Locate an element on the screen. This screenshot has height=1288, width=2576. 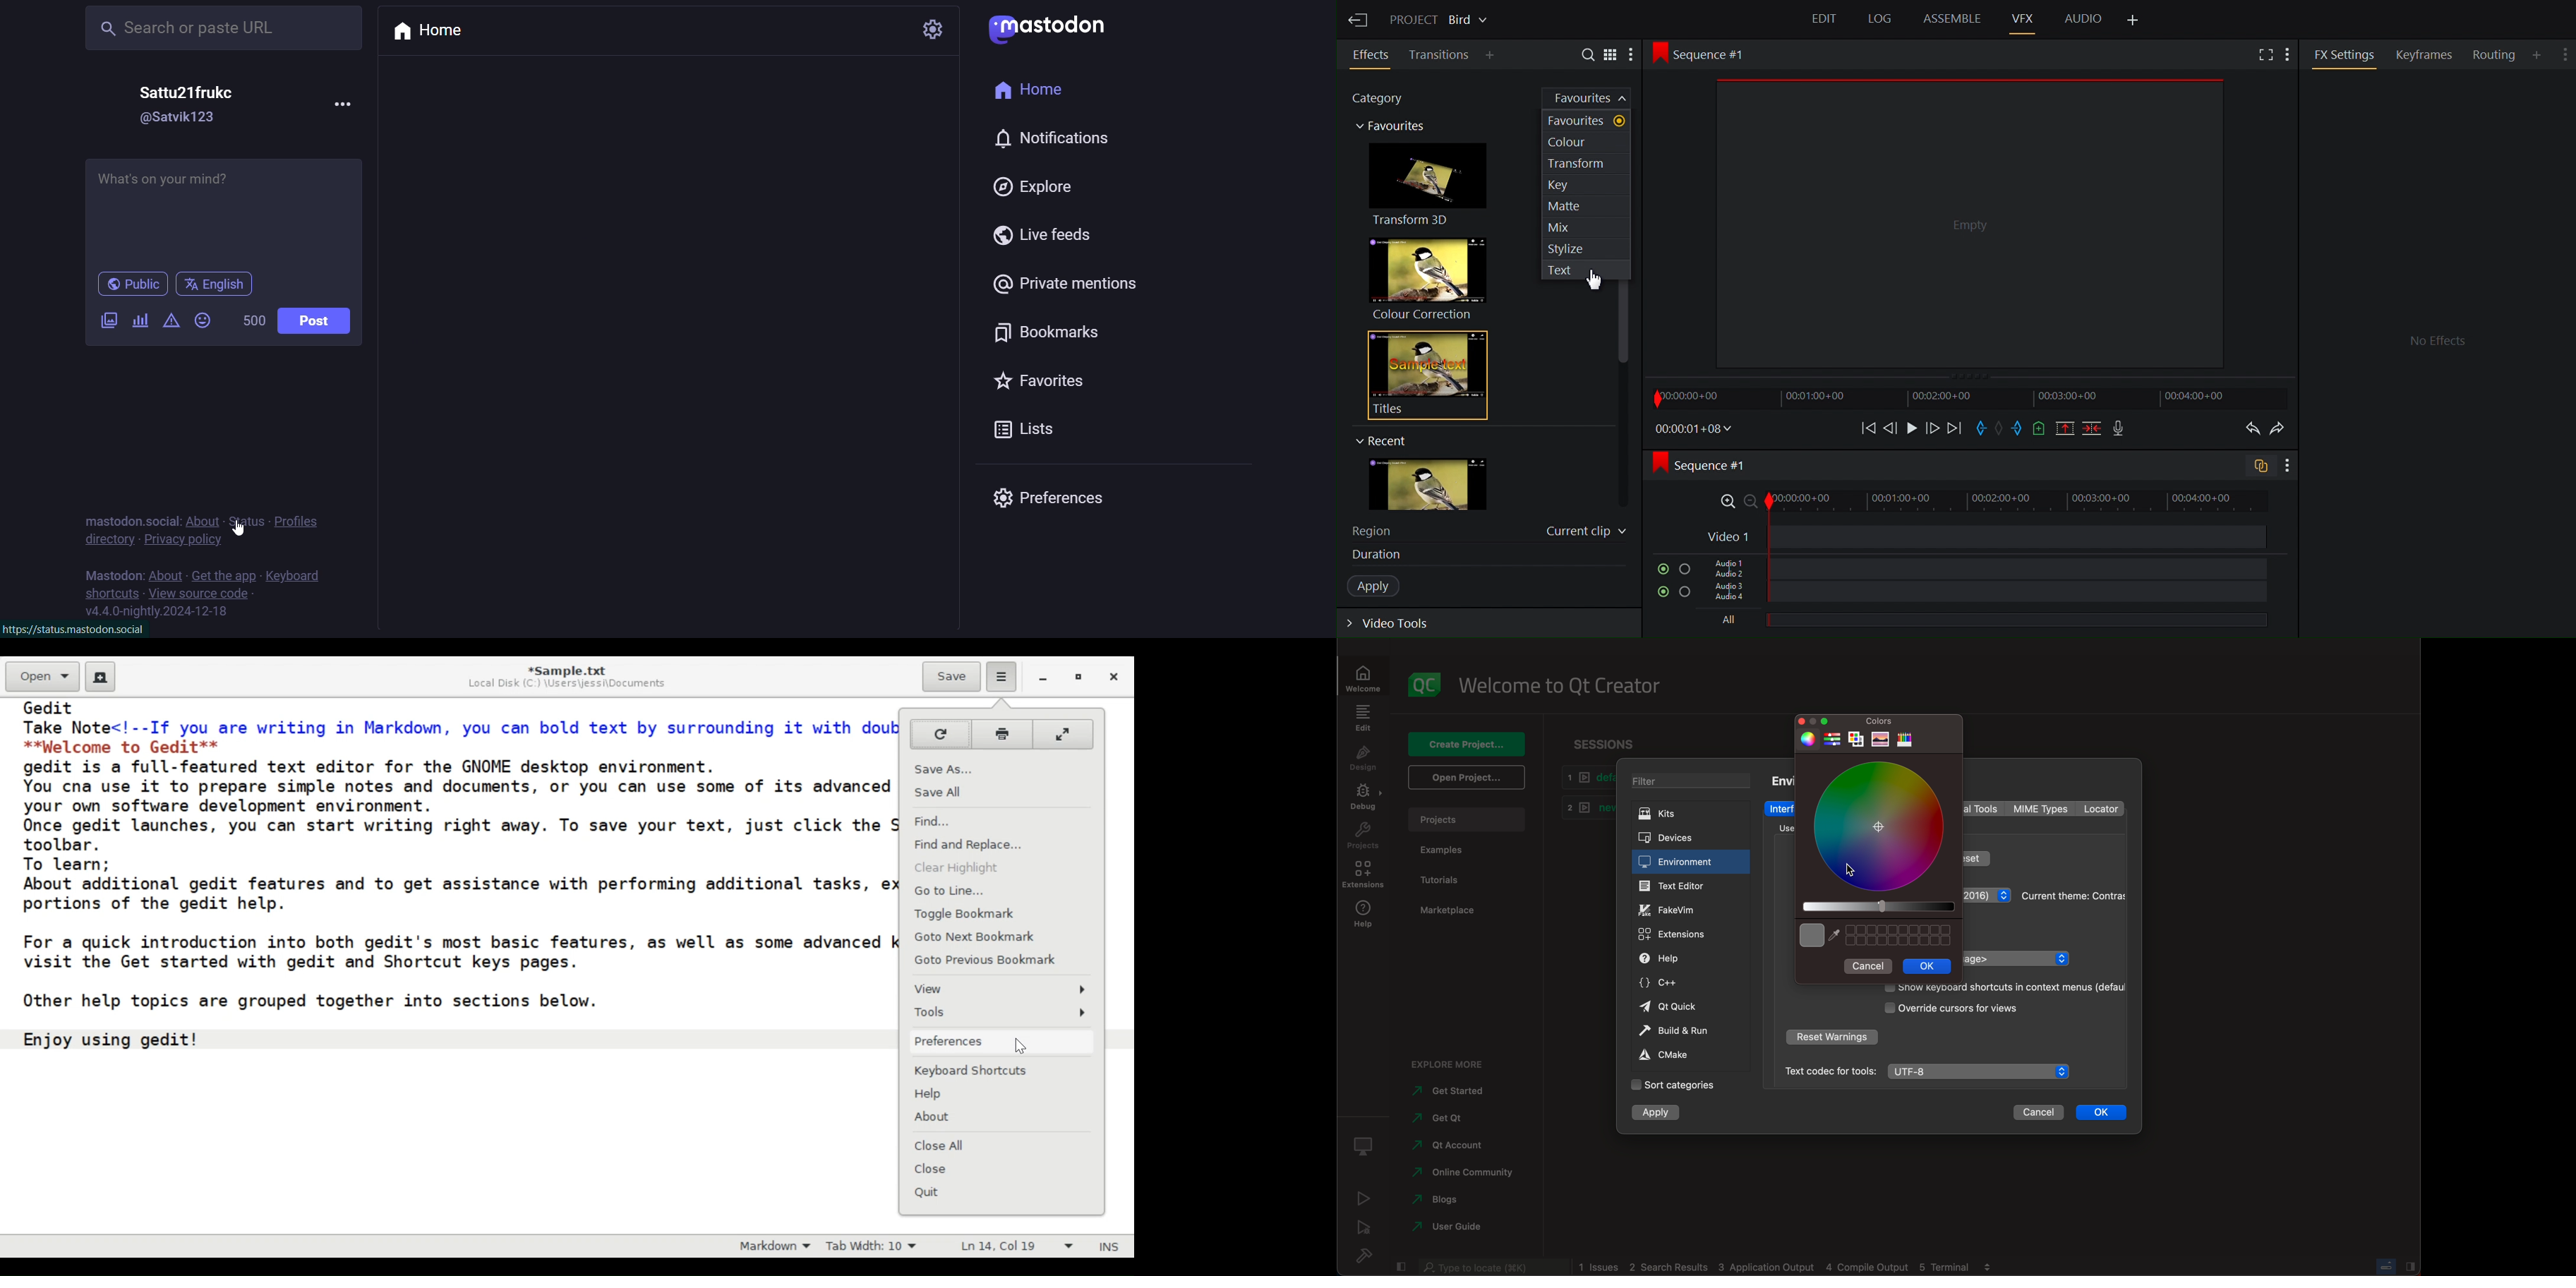
Create a new document is located at coordinates (100, 677).